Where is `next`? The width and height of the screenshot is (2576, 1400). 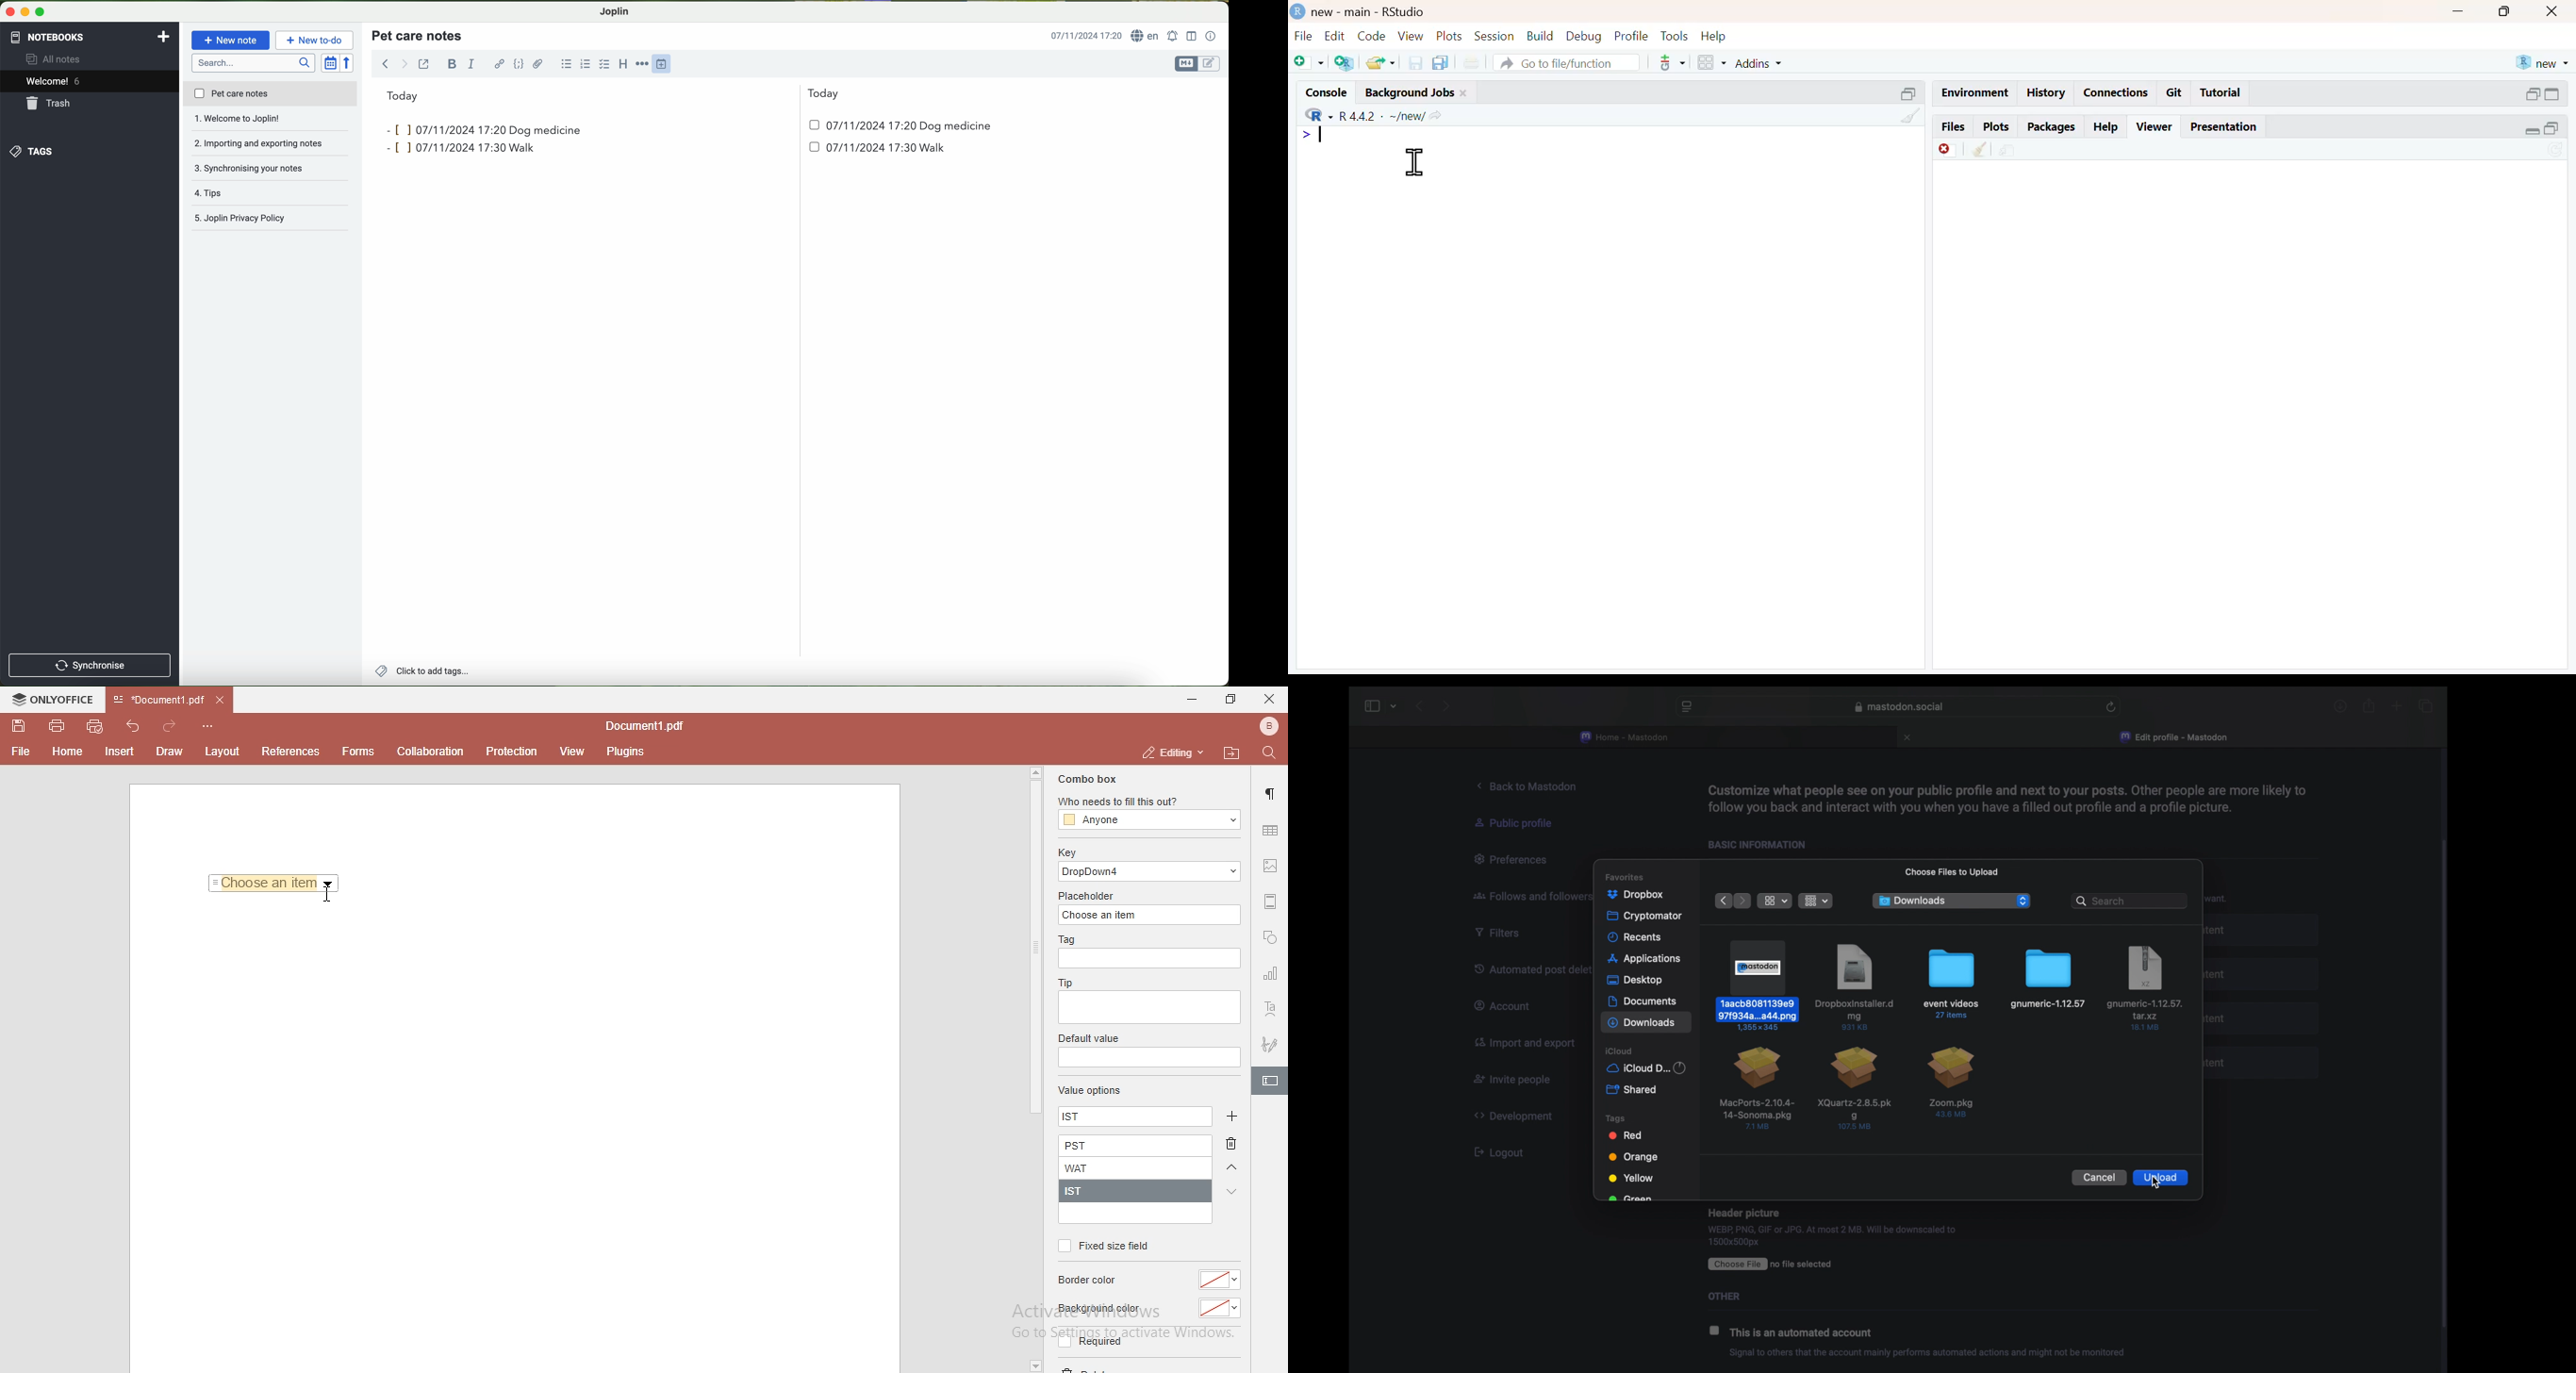
next is located at coordinates (1446, 706).